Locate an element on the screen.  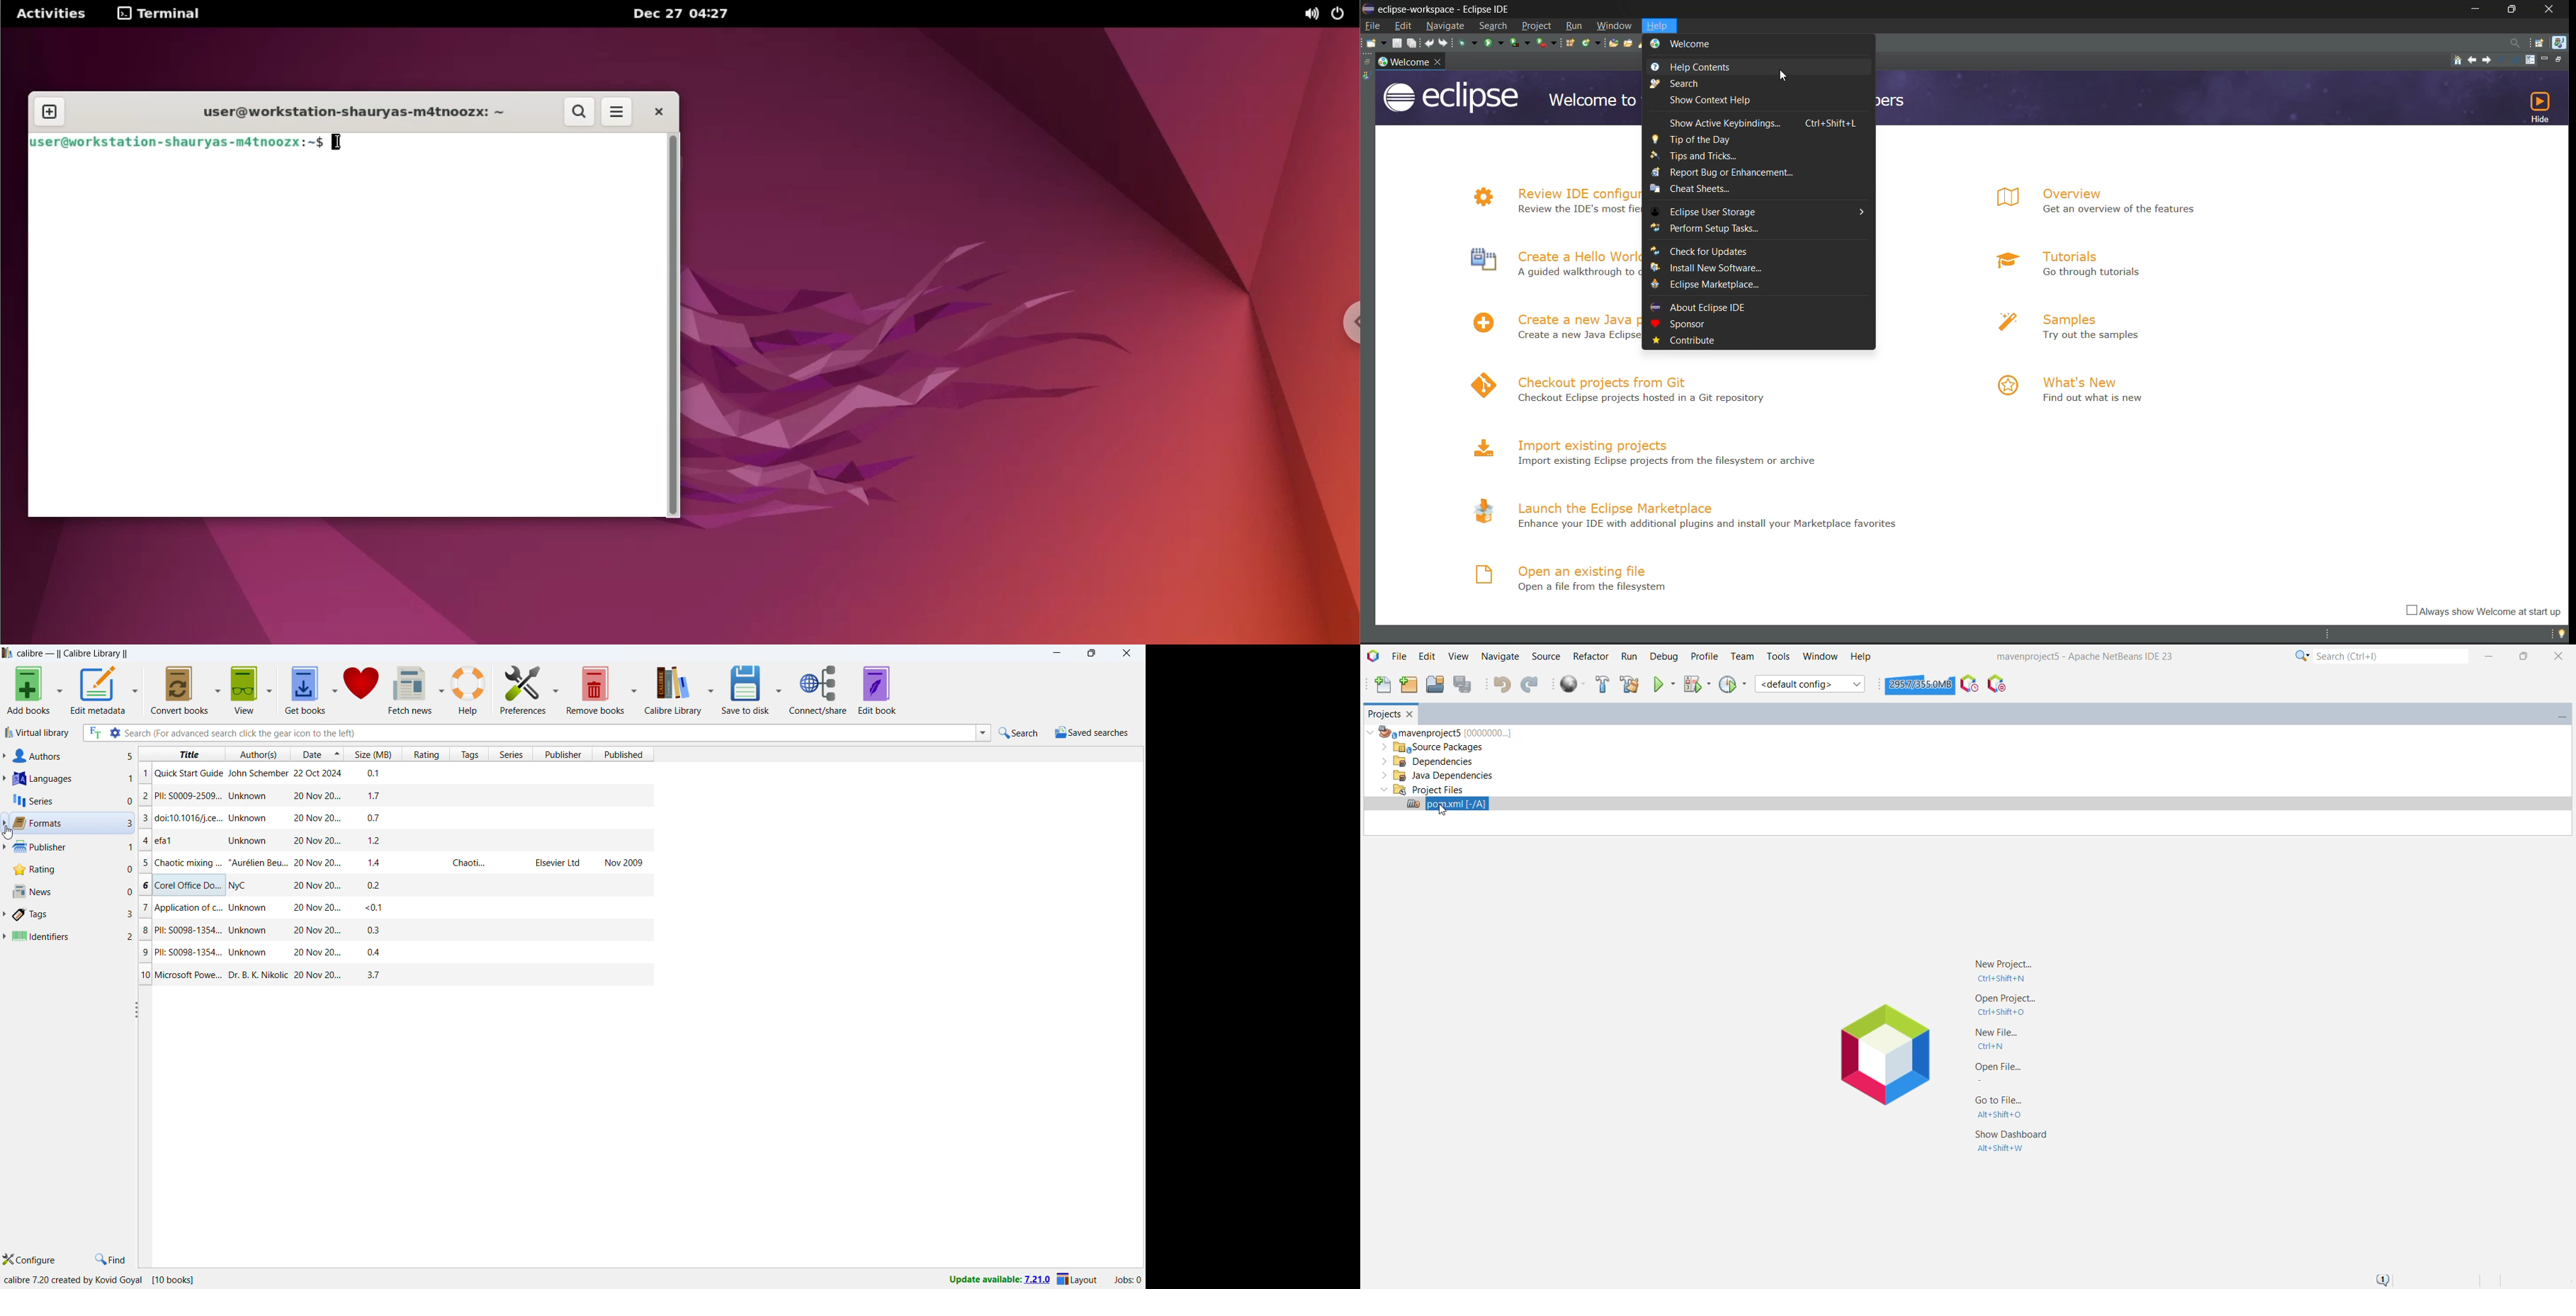
identifiers is located at coordinates (72, 936).